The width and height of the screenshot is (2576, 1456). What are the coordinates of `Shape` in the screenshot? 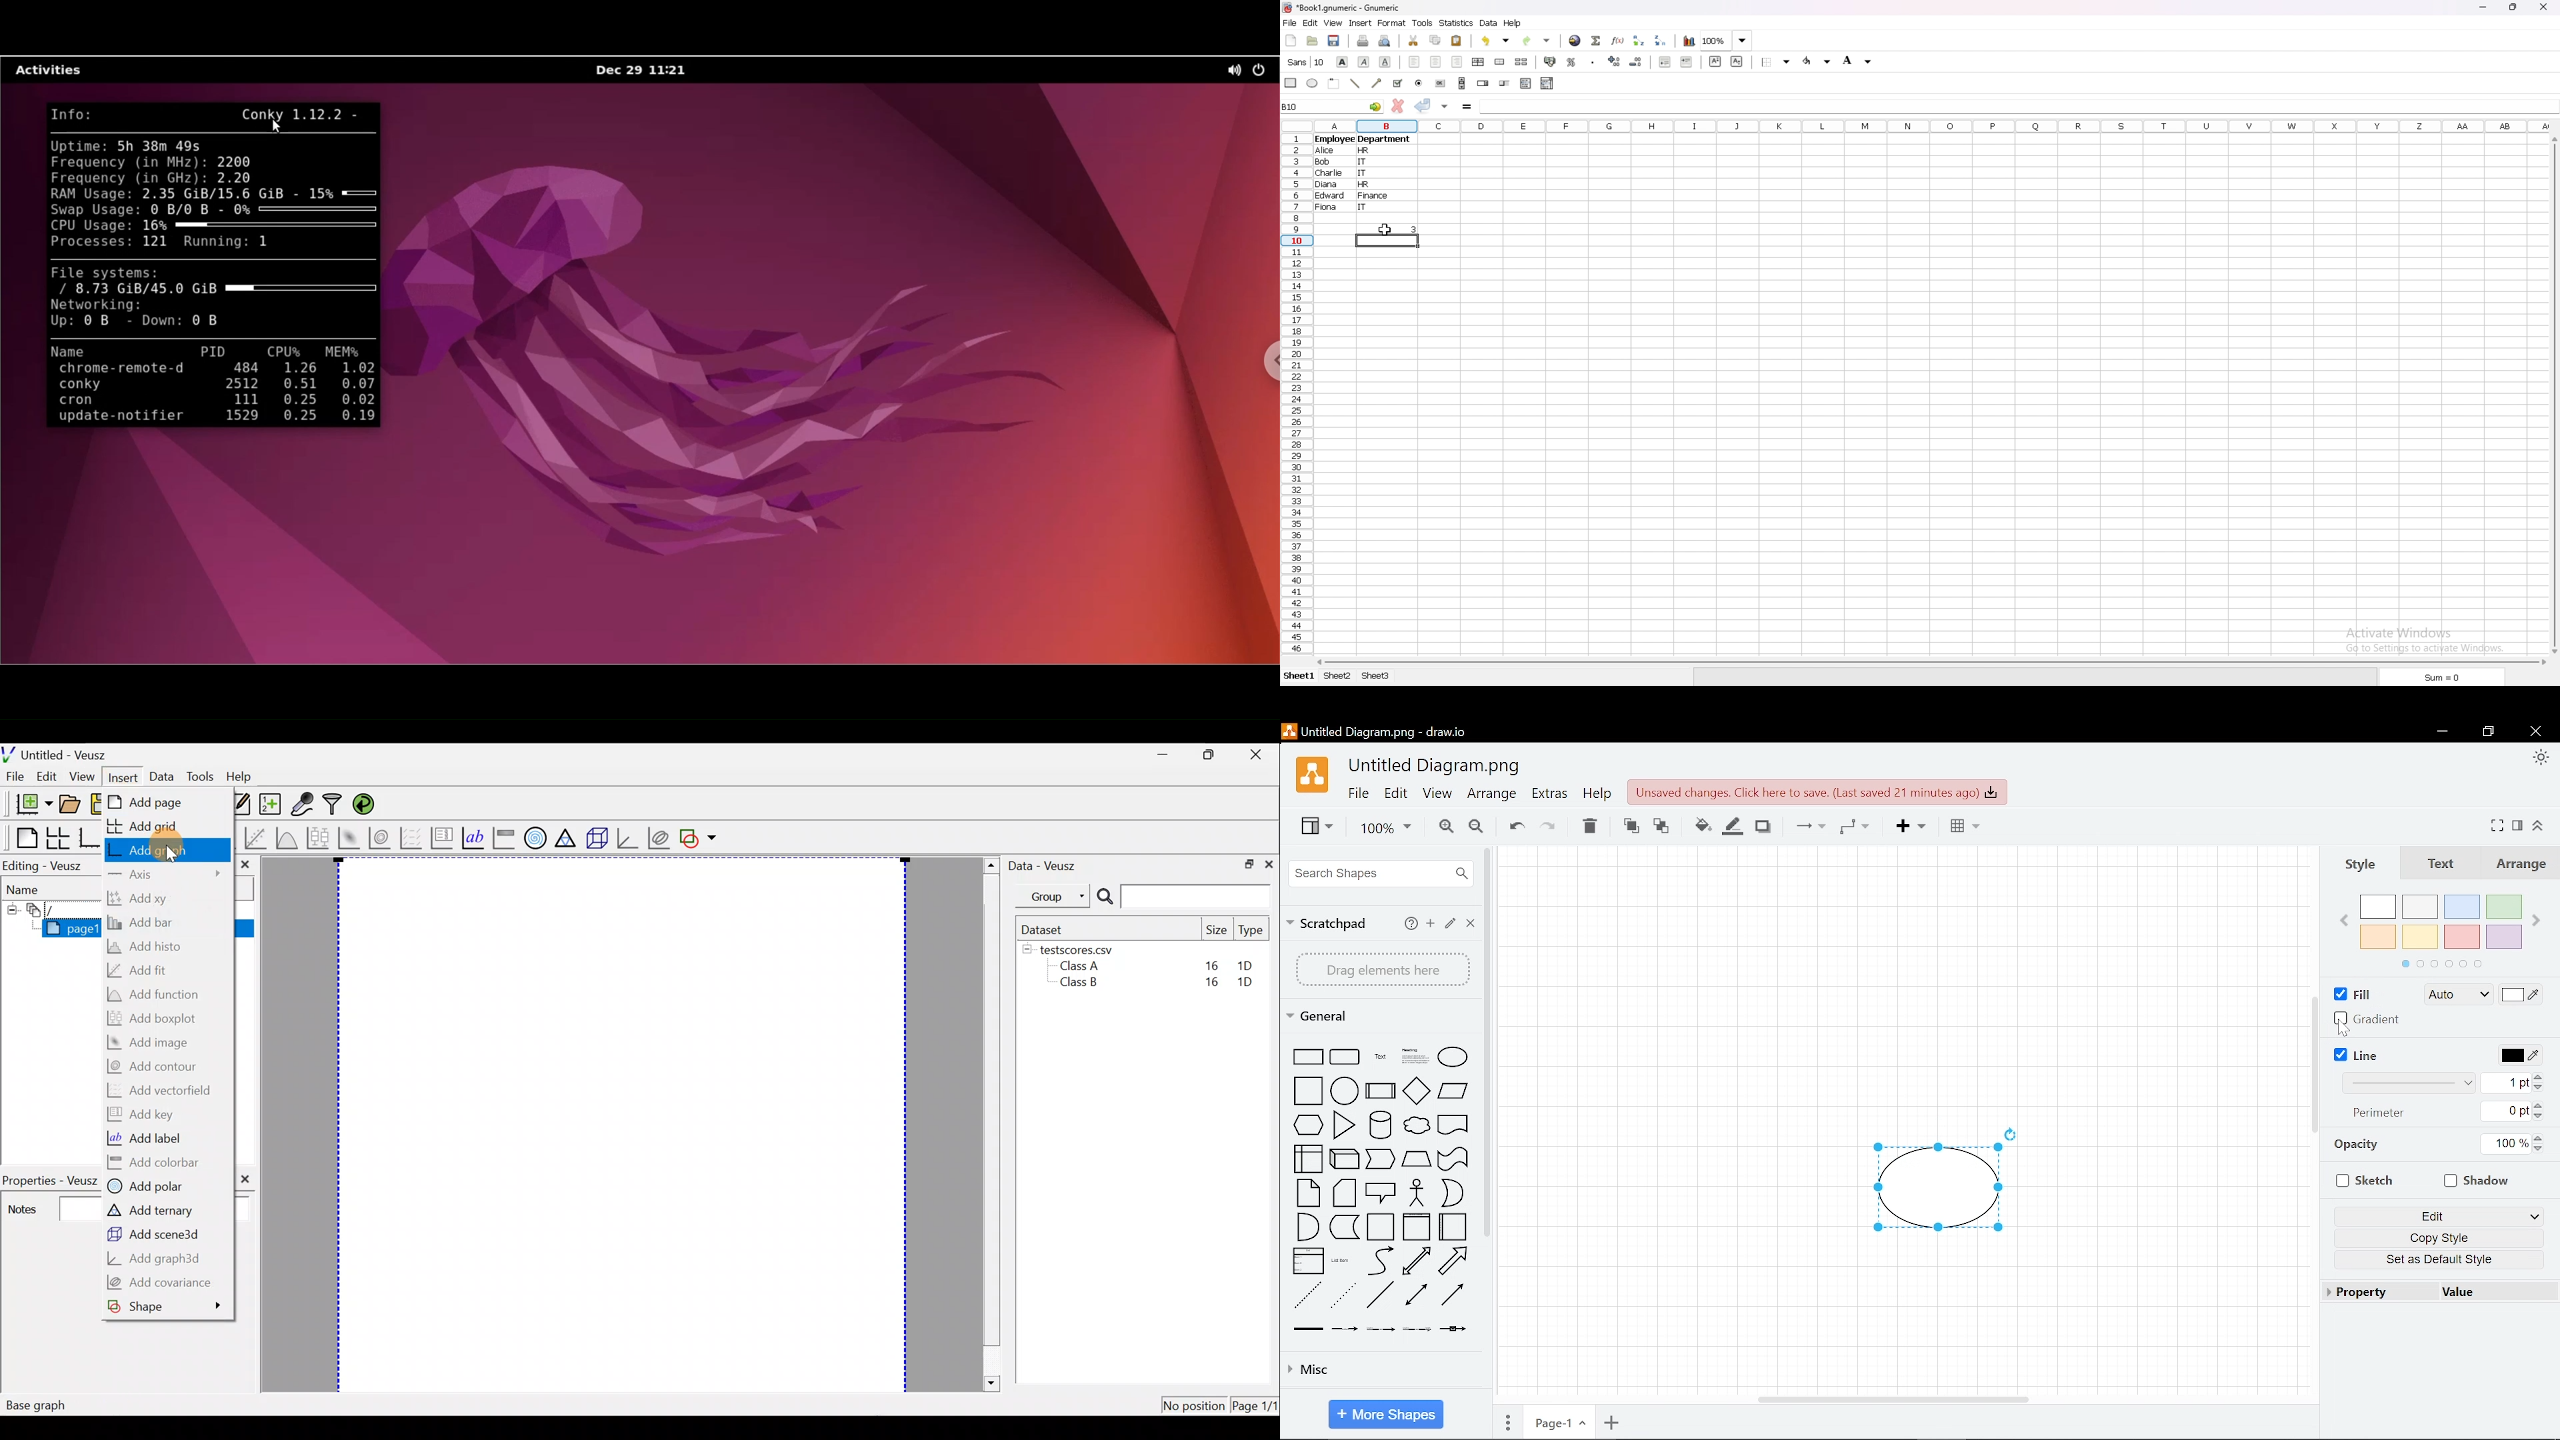 It's located at (167, 1305).